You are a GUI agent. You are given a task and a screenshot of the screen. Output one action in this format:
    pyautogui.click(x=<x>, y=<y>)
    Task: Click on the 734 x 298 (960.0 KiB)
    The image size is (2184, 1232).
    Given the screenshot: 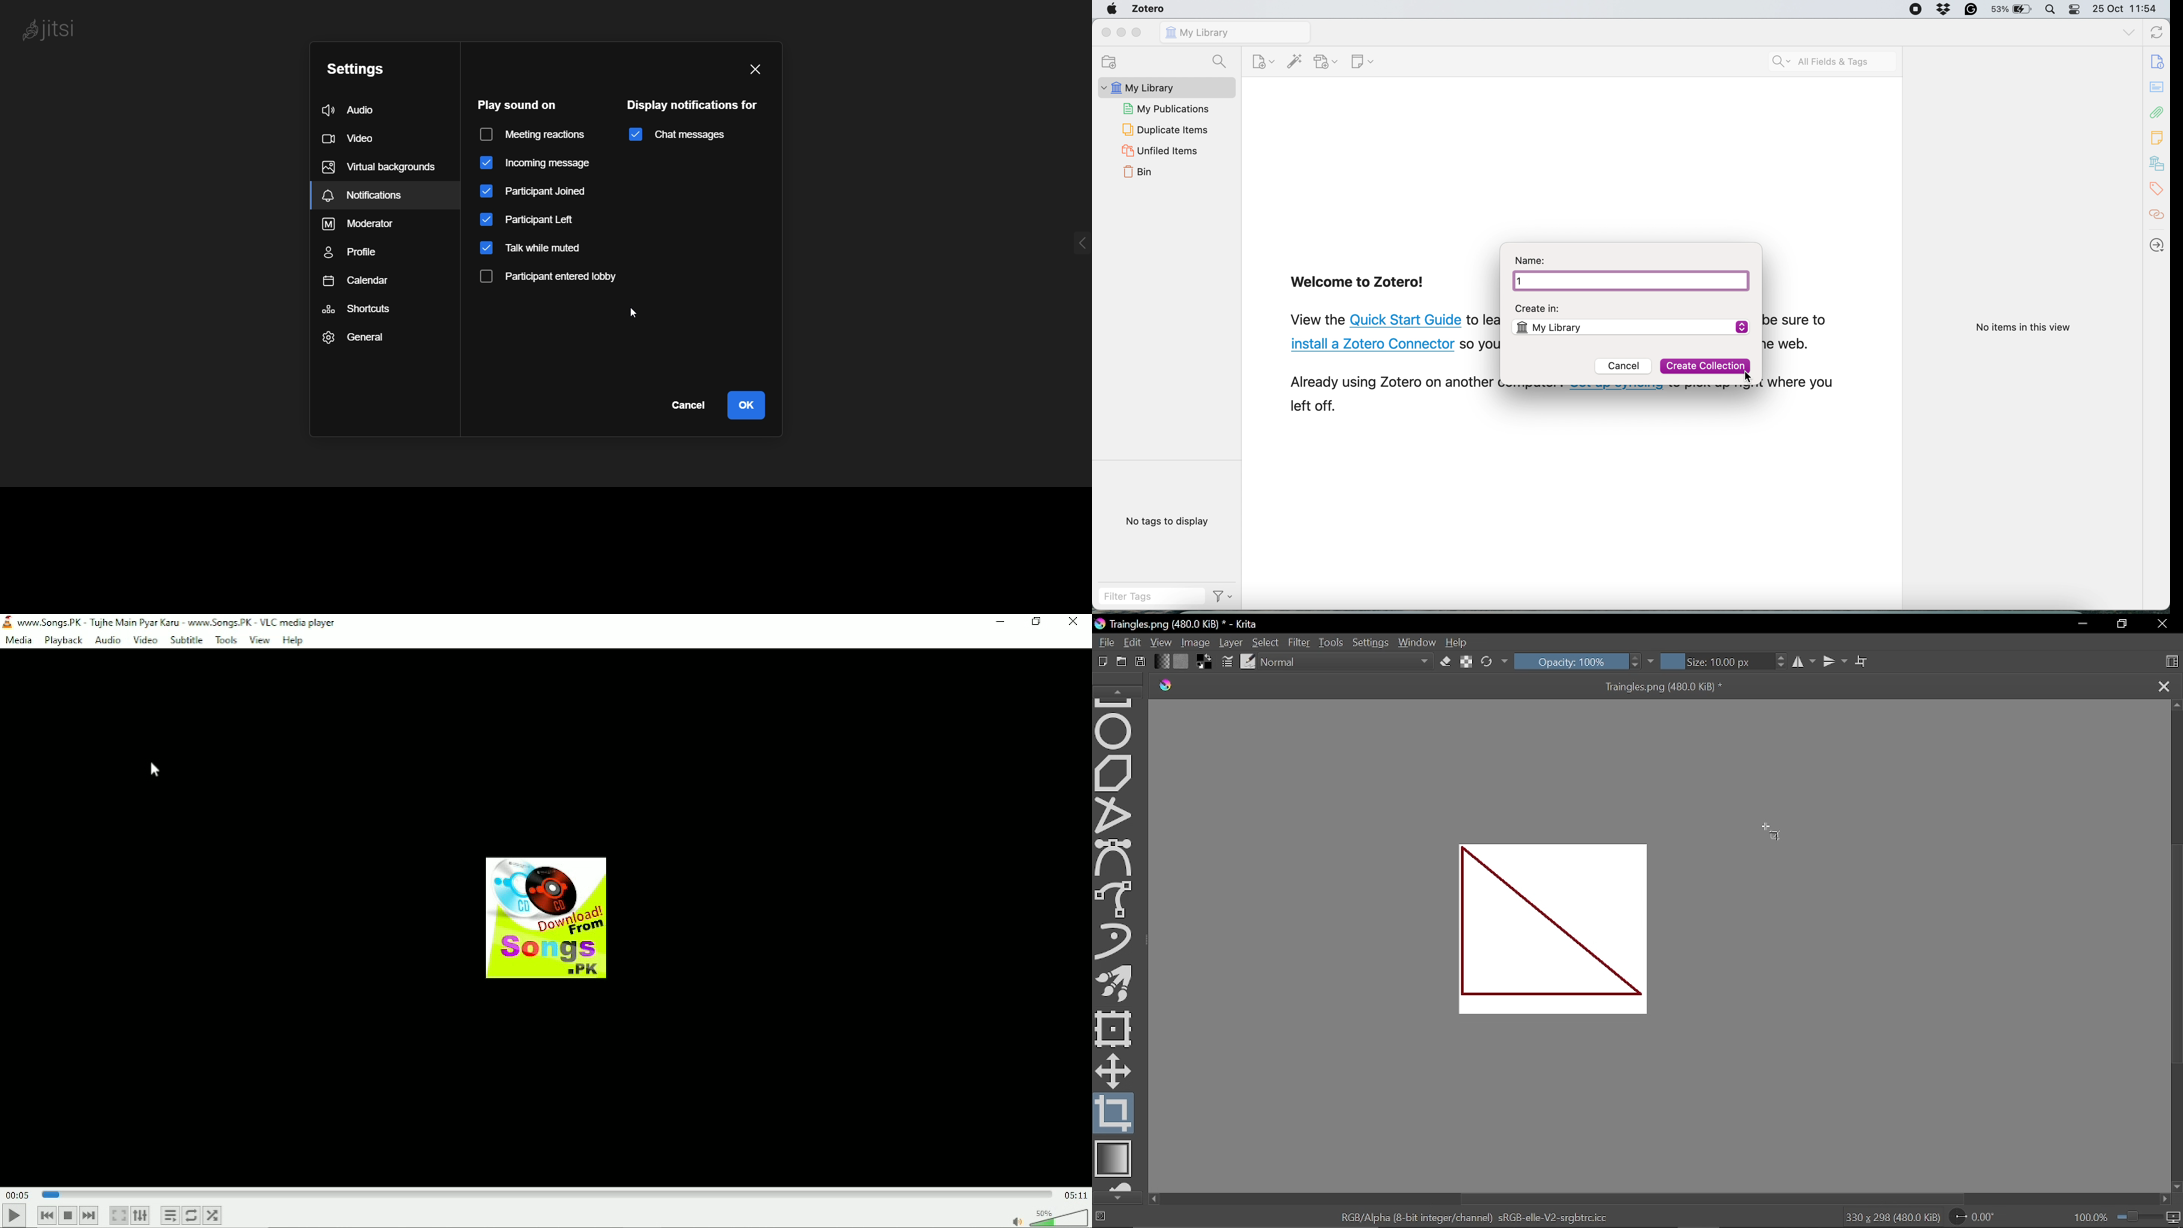 What is the action you would take?
    pyautogui.click(x=1892, y=1218)
    